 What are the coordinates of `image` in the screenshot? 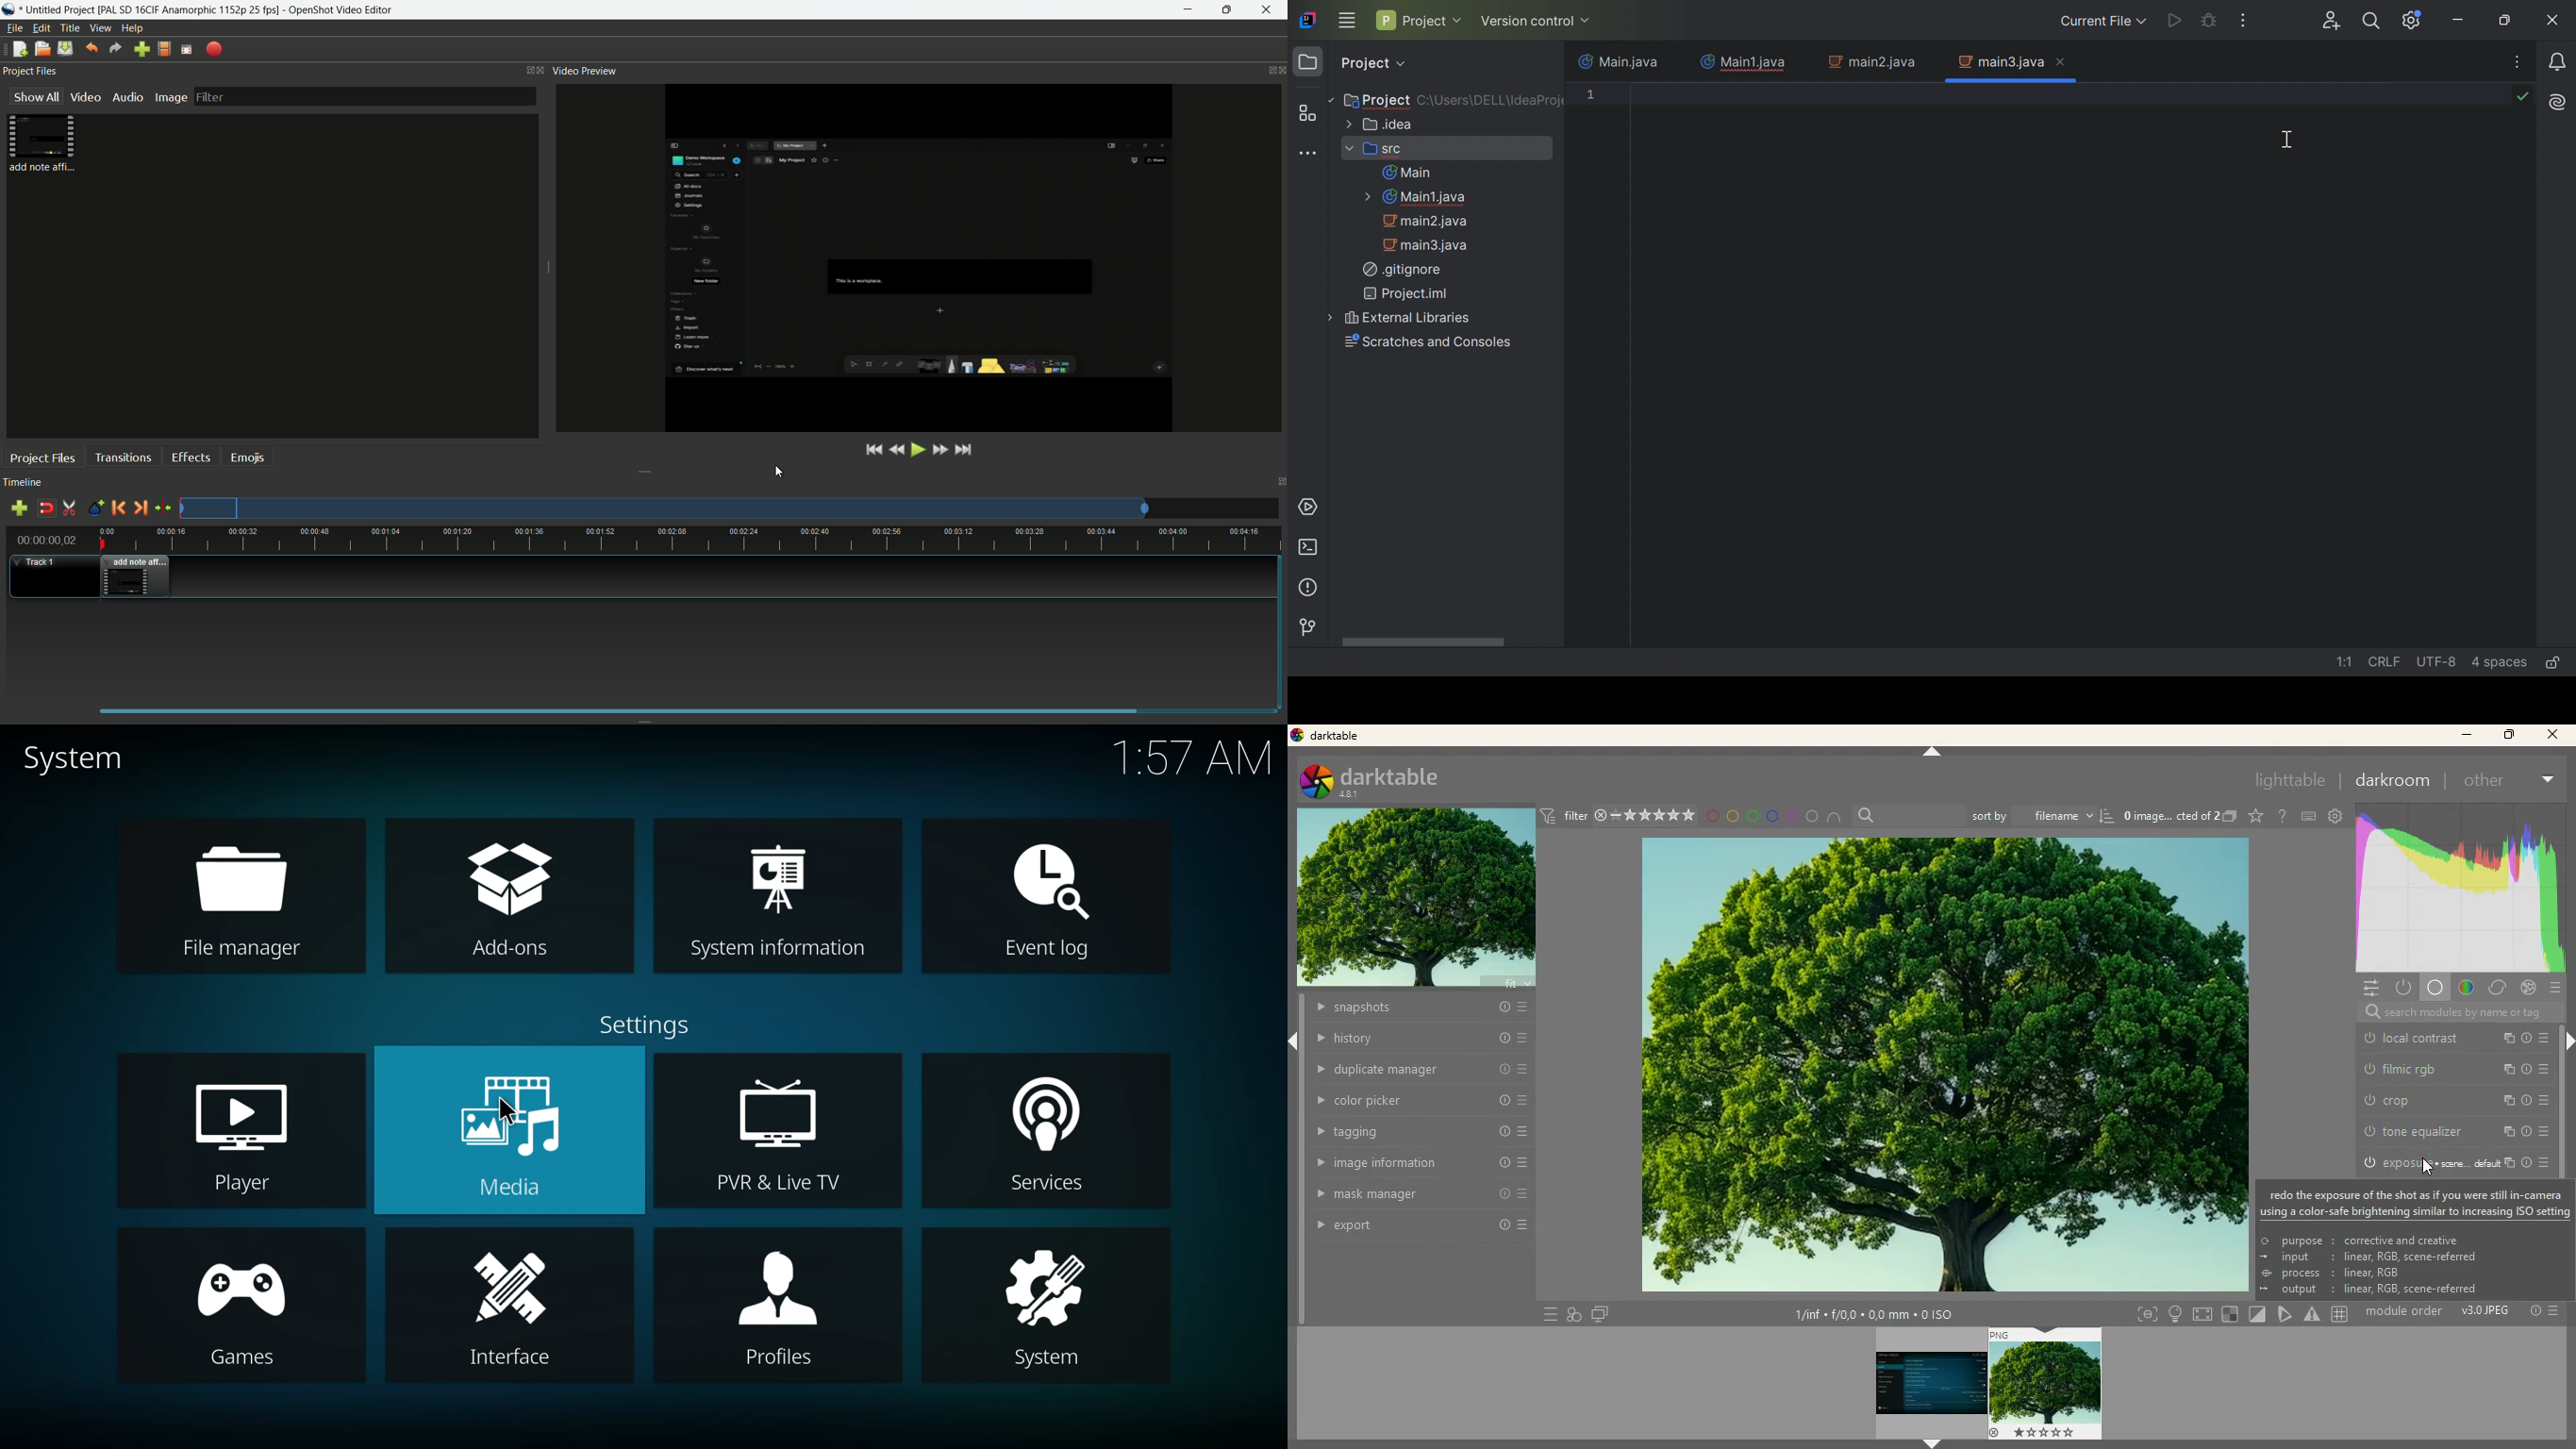 It's located at (1946, 1065).